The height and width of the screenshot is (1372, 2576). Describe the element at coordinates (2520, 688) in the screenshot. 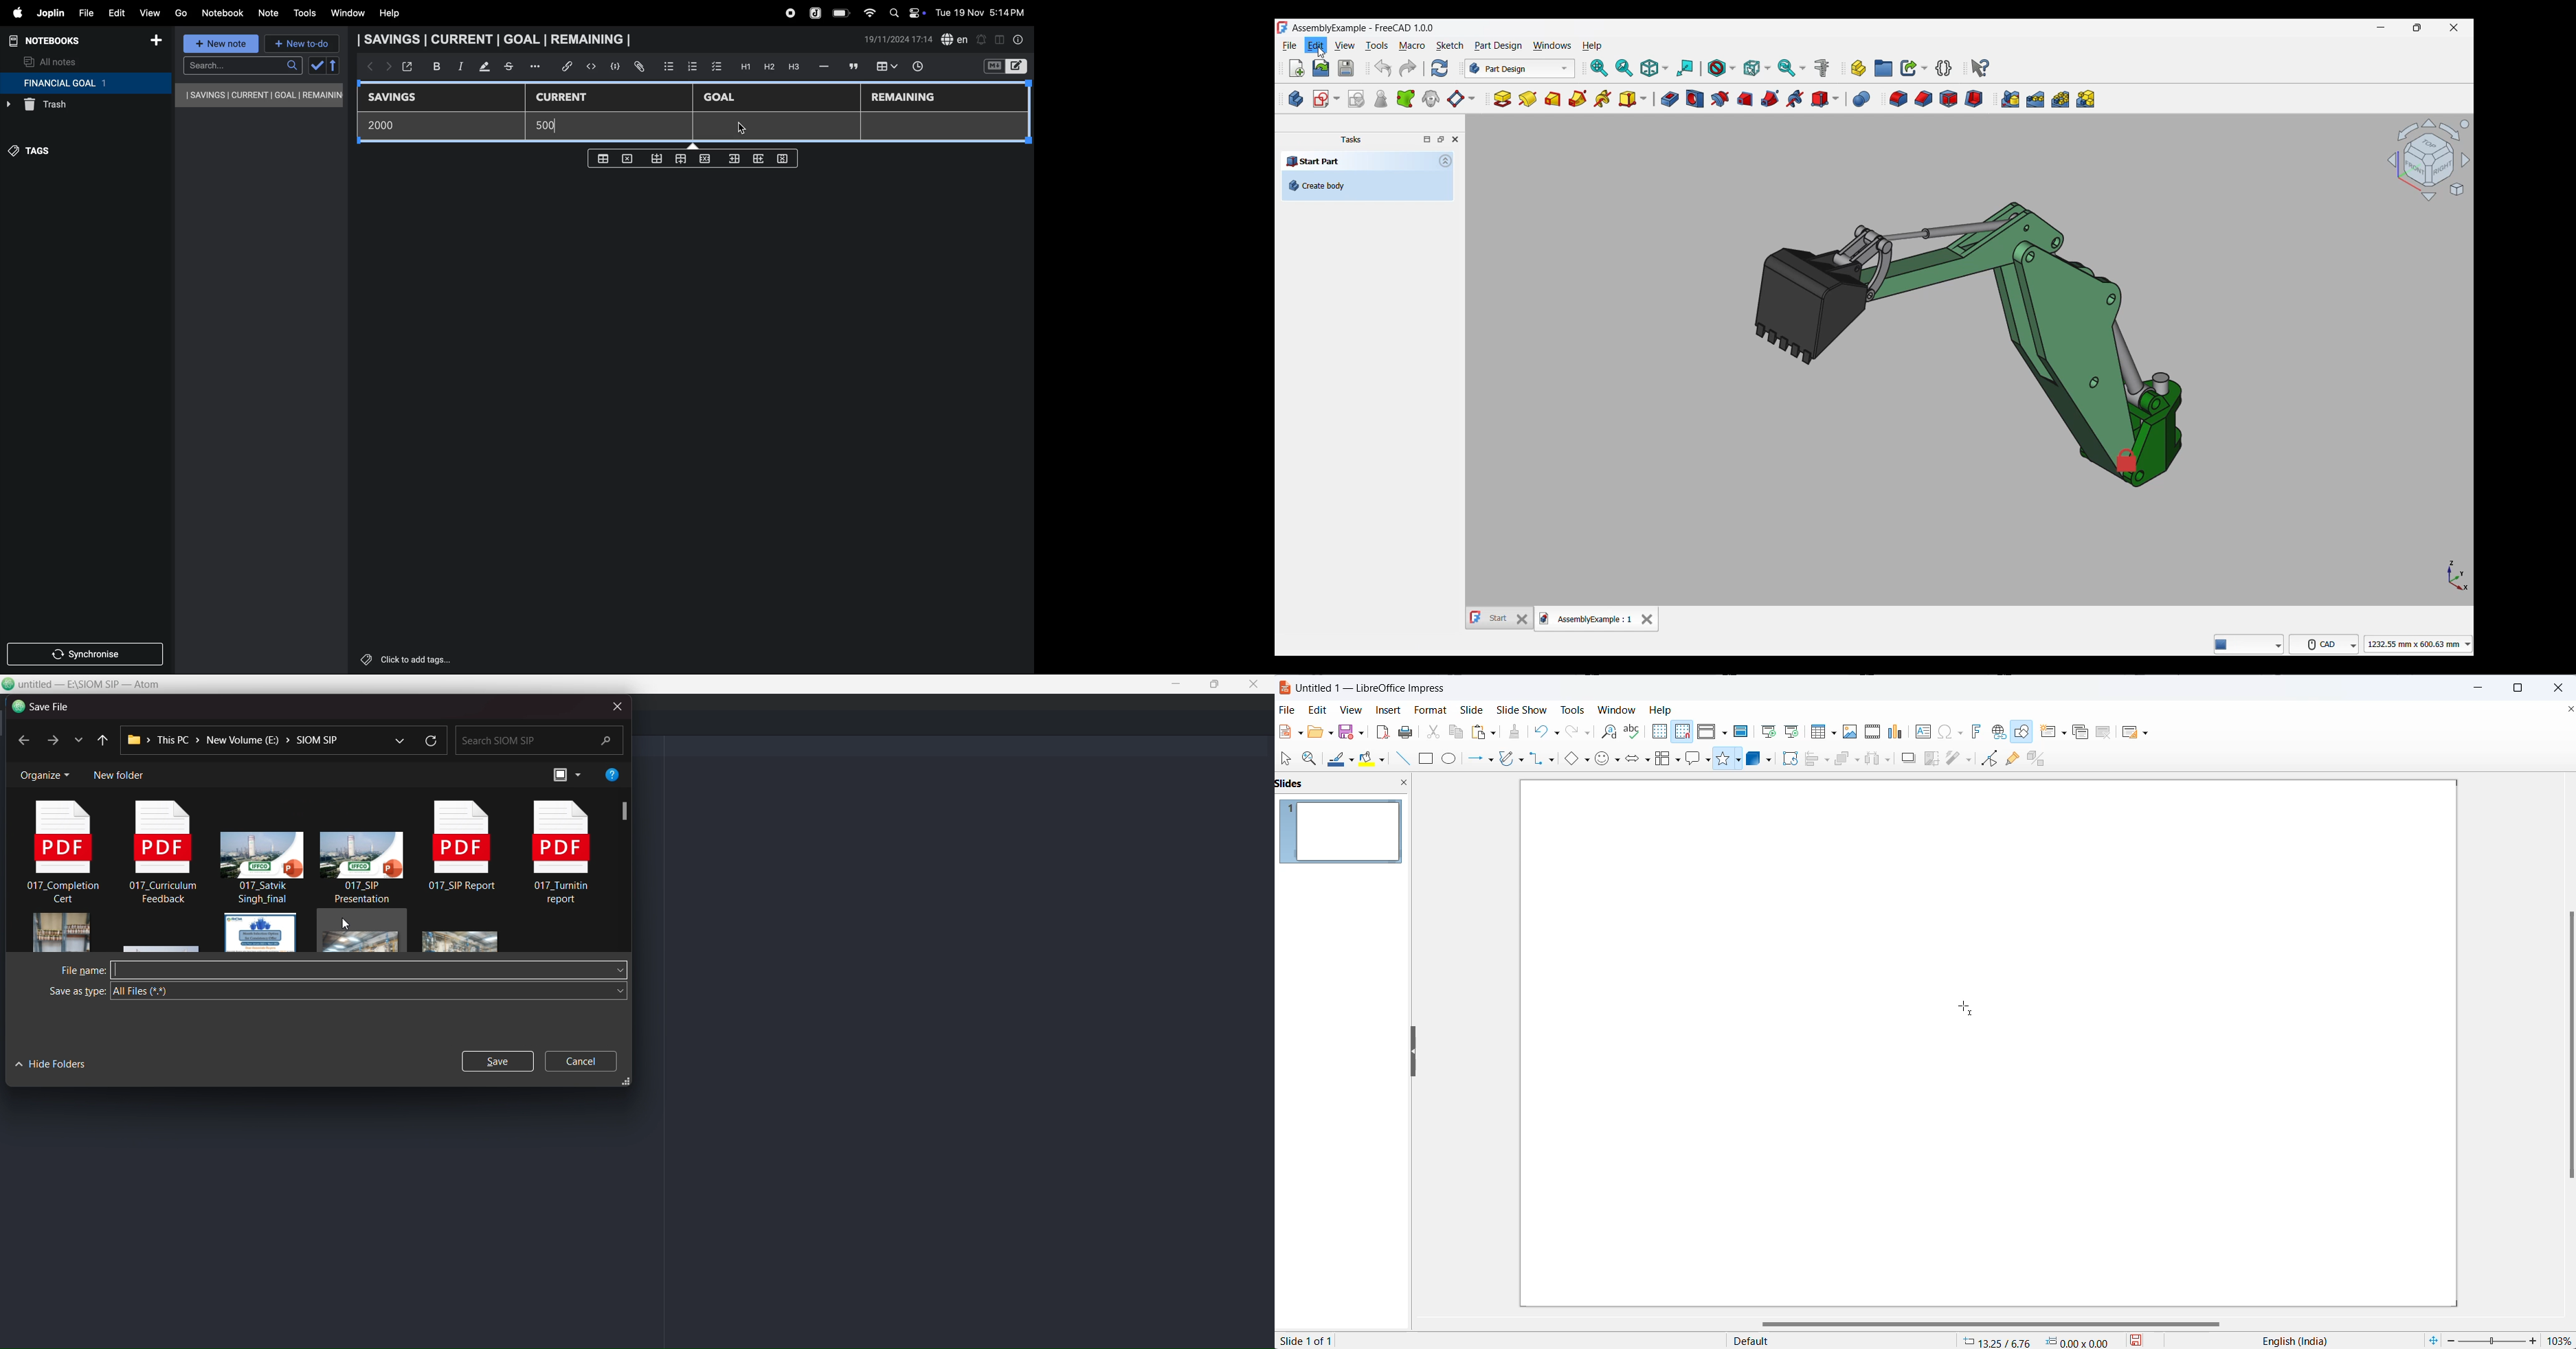

I see `maximize` at that location.